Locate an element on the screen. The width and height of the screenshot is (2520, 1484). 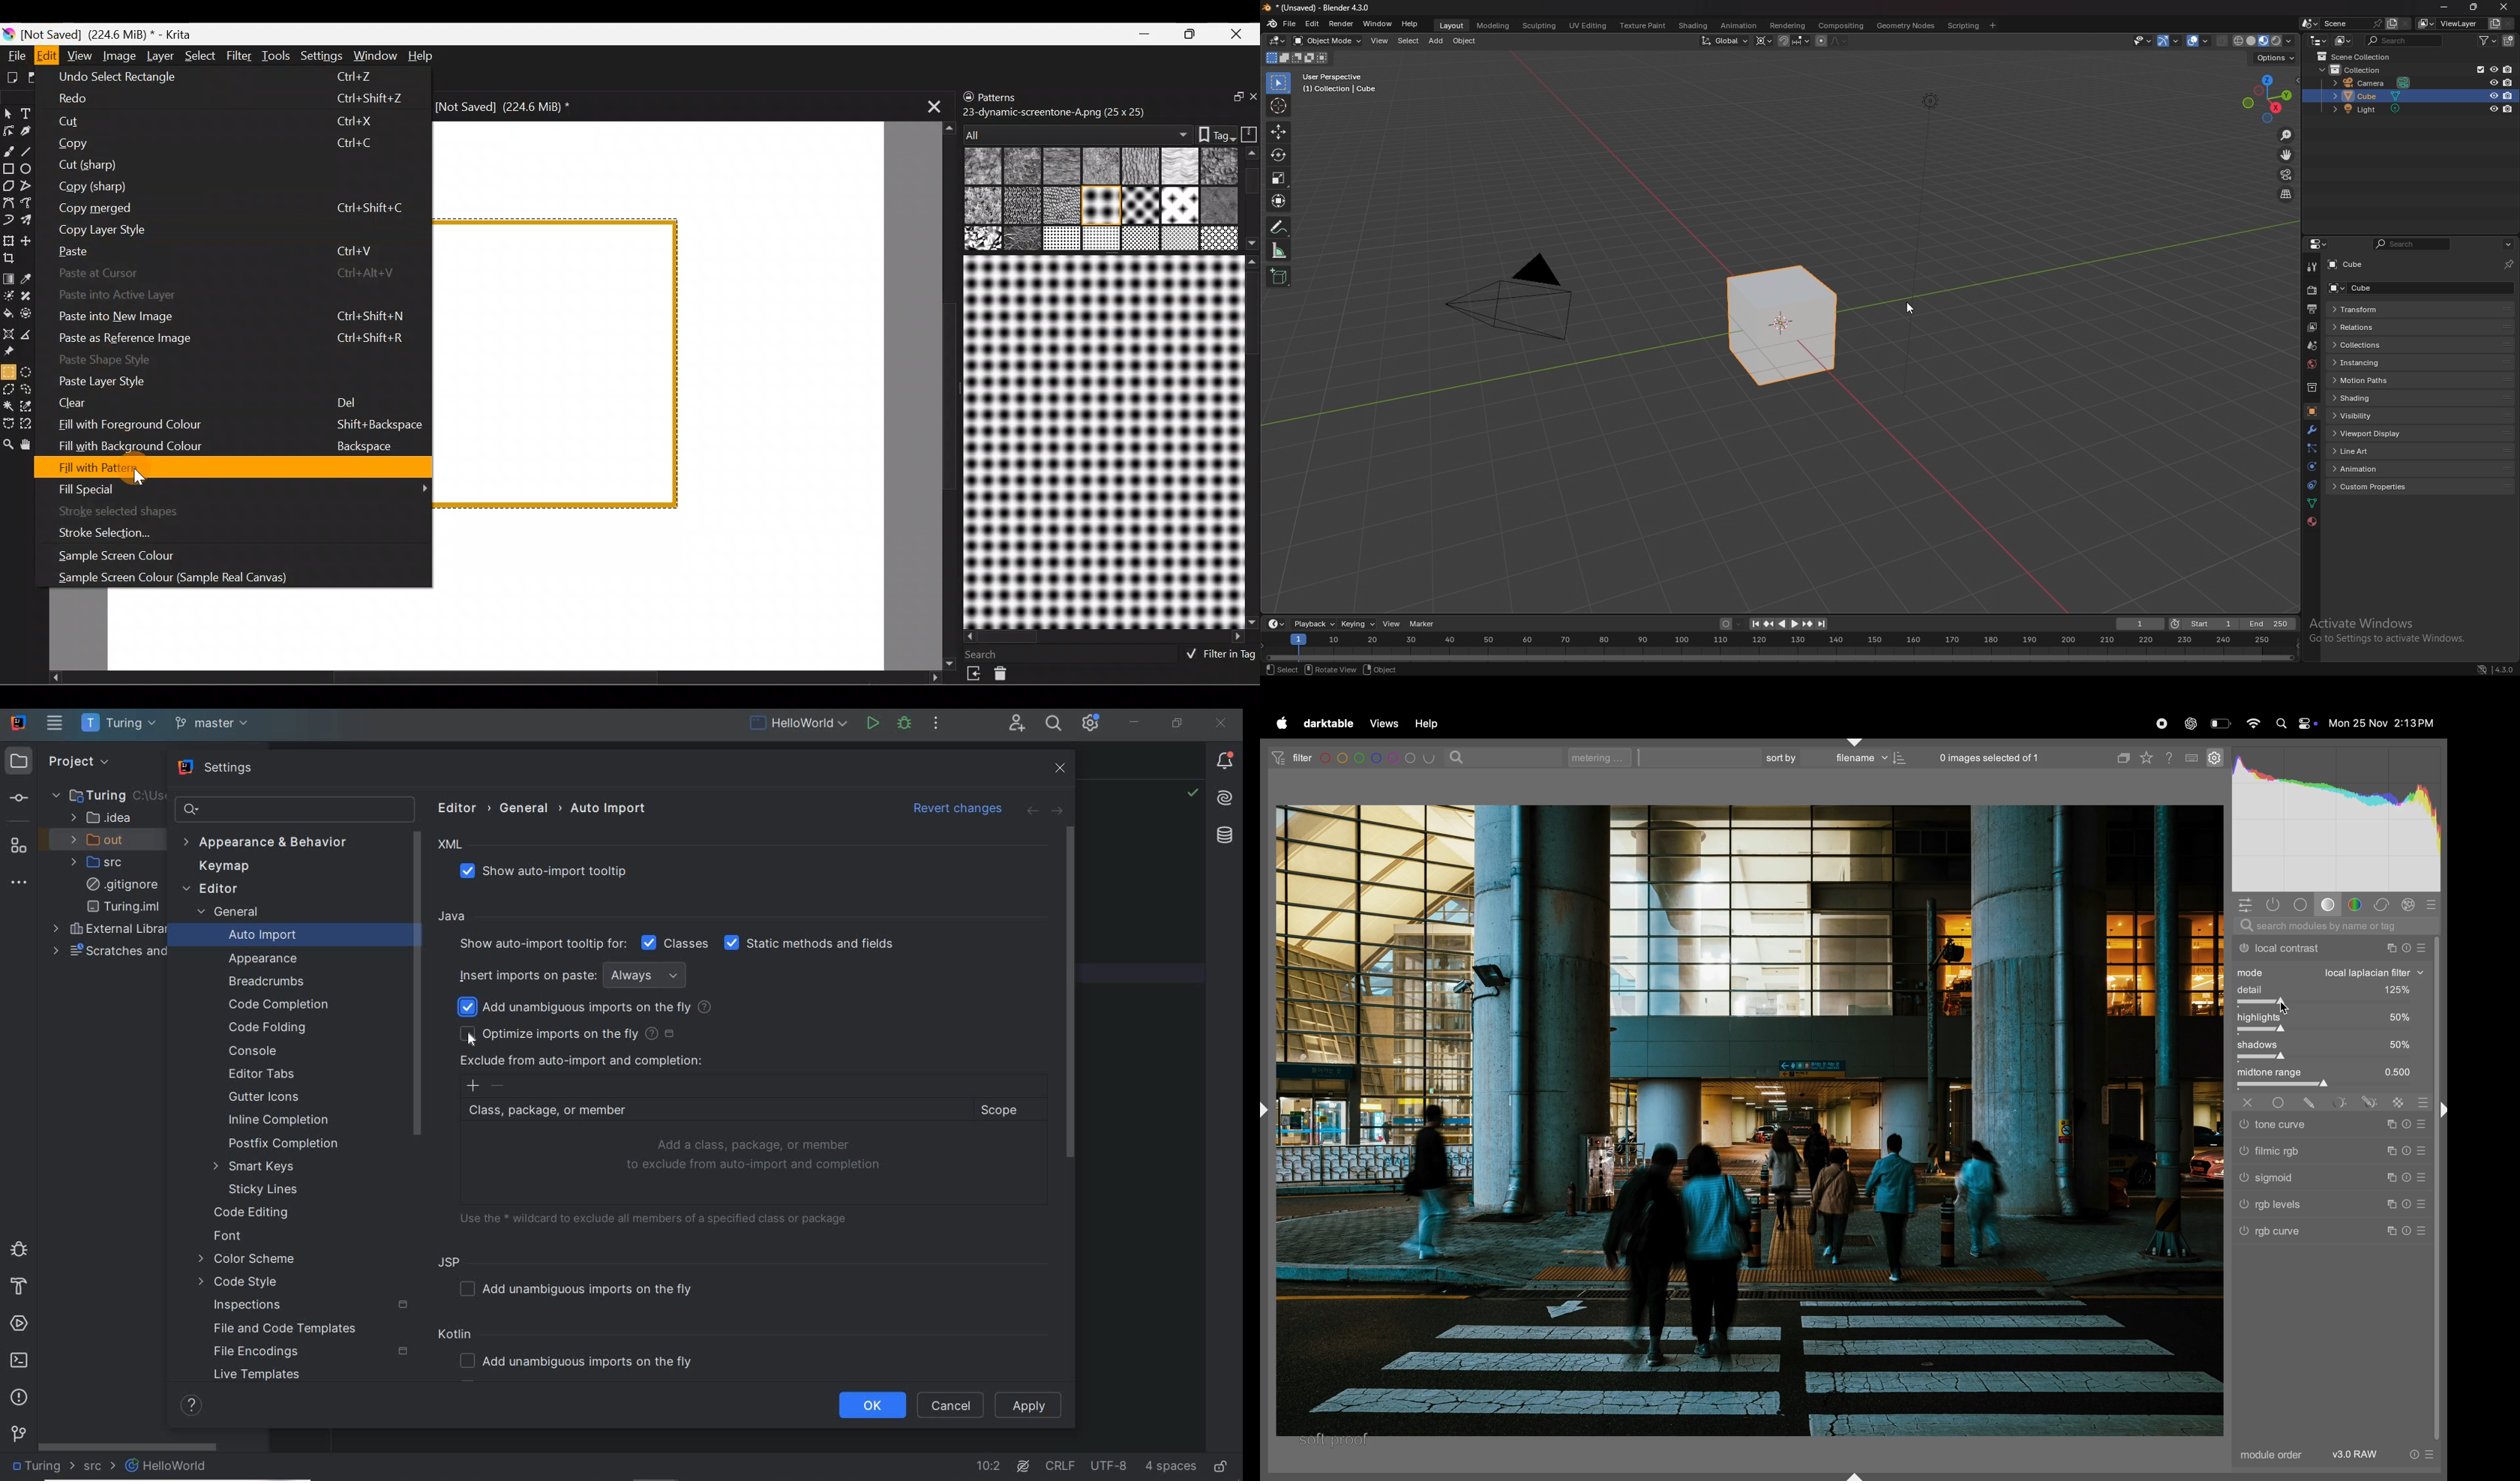
project is located at coordinates (75, 760).